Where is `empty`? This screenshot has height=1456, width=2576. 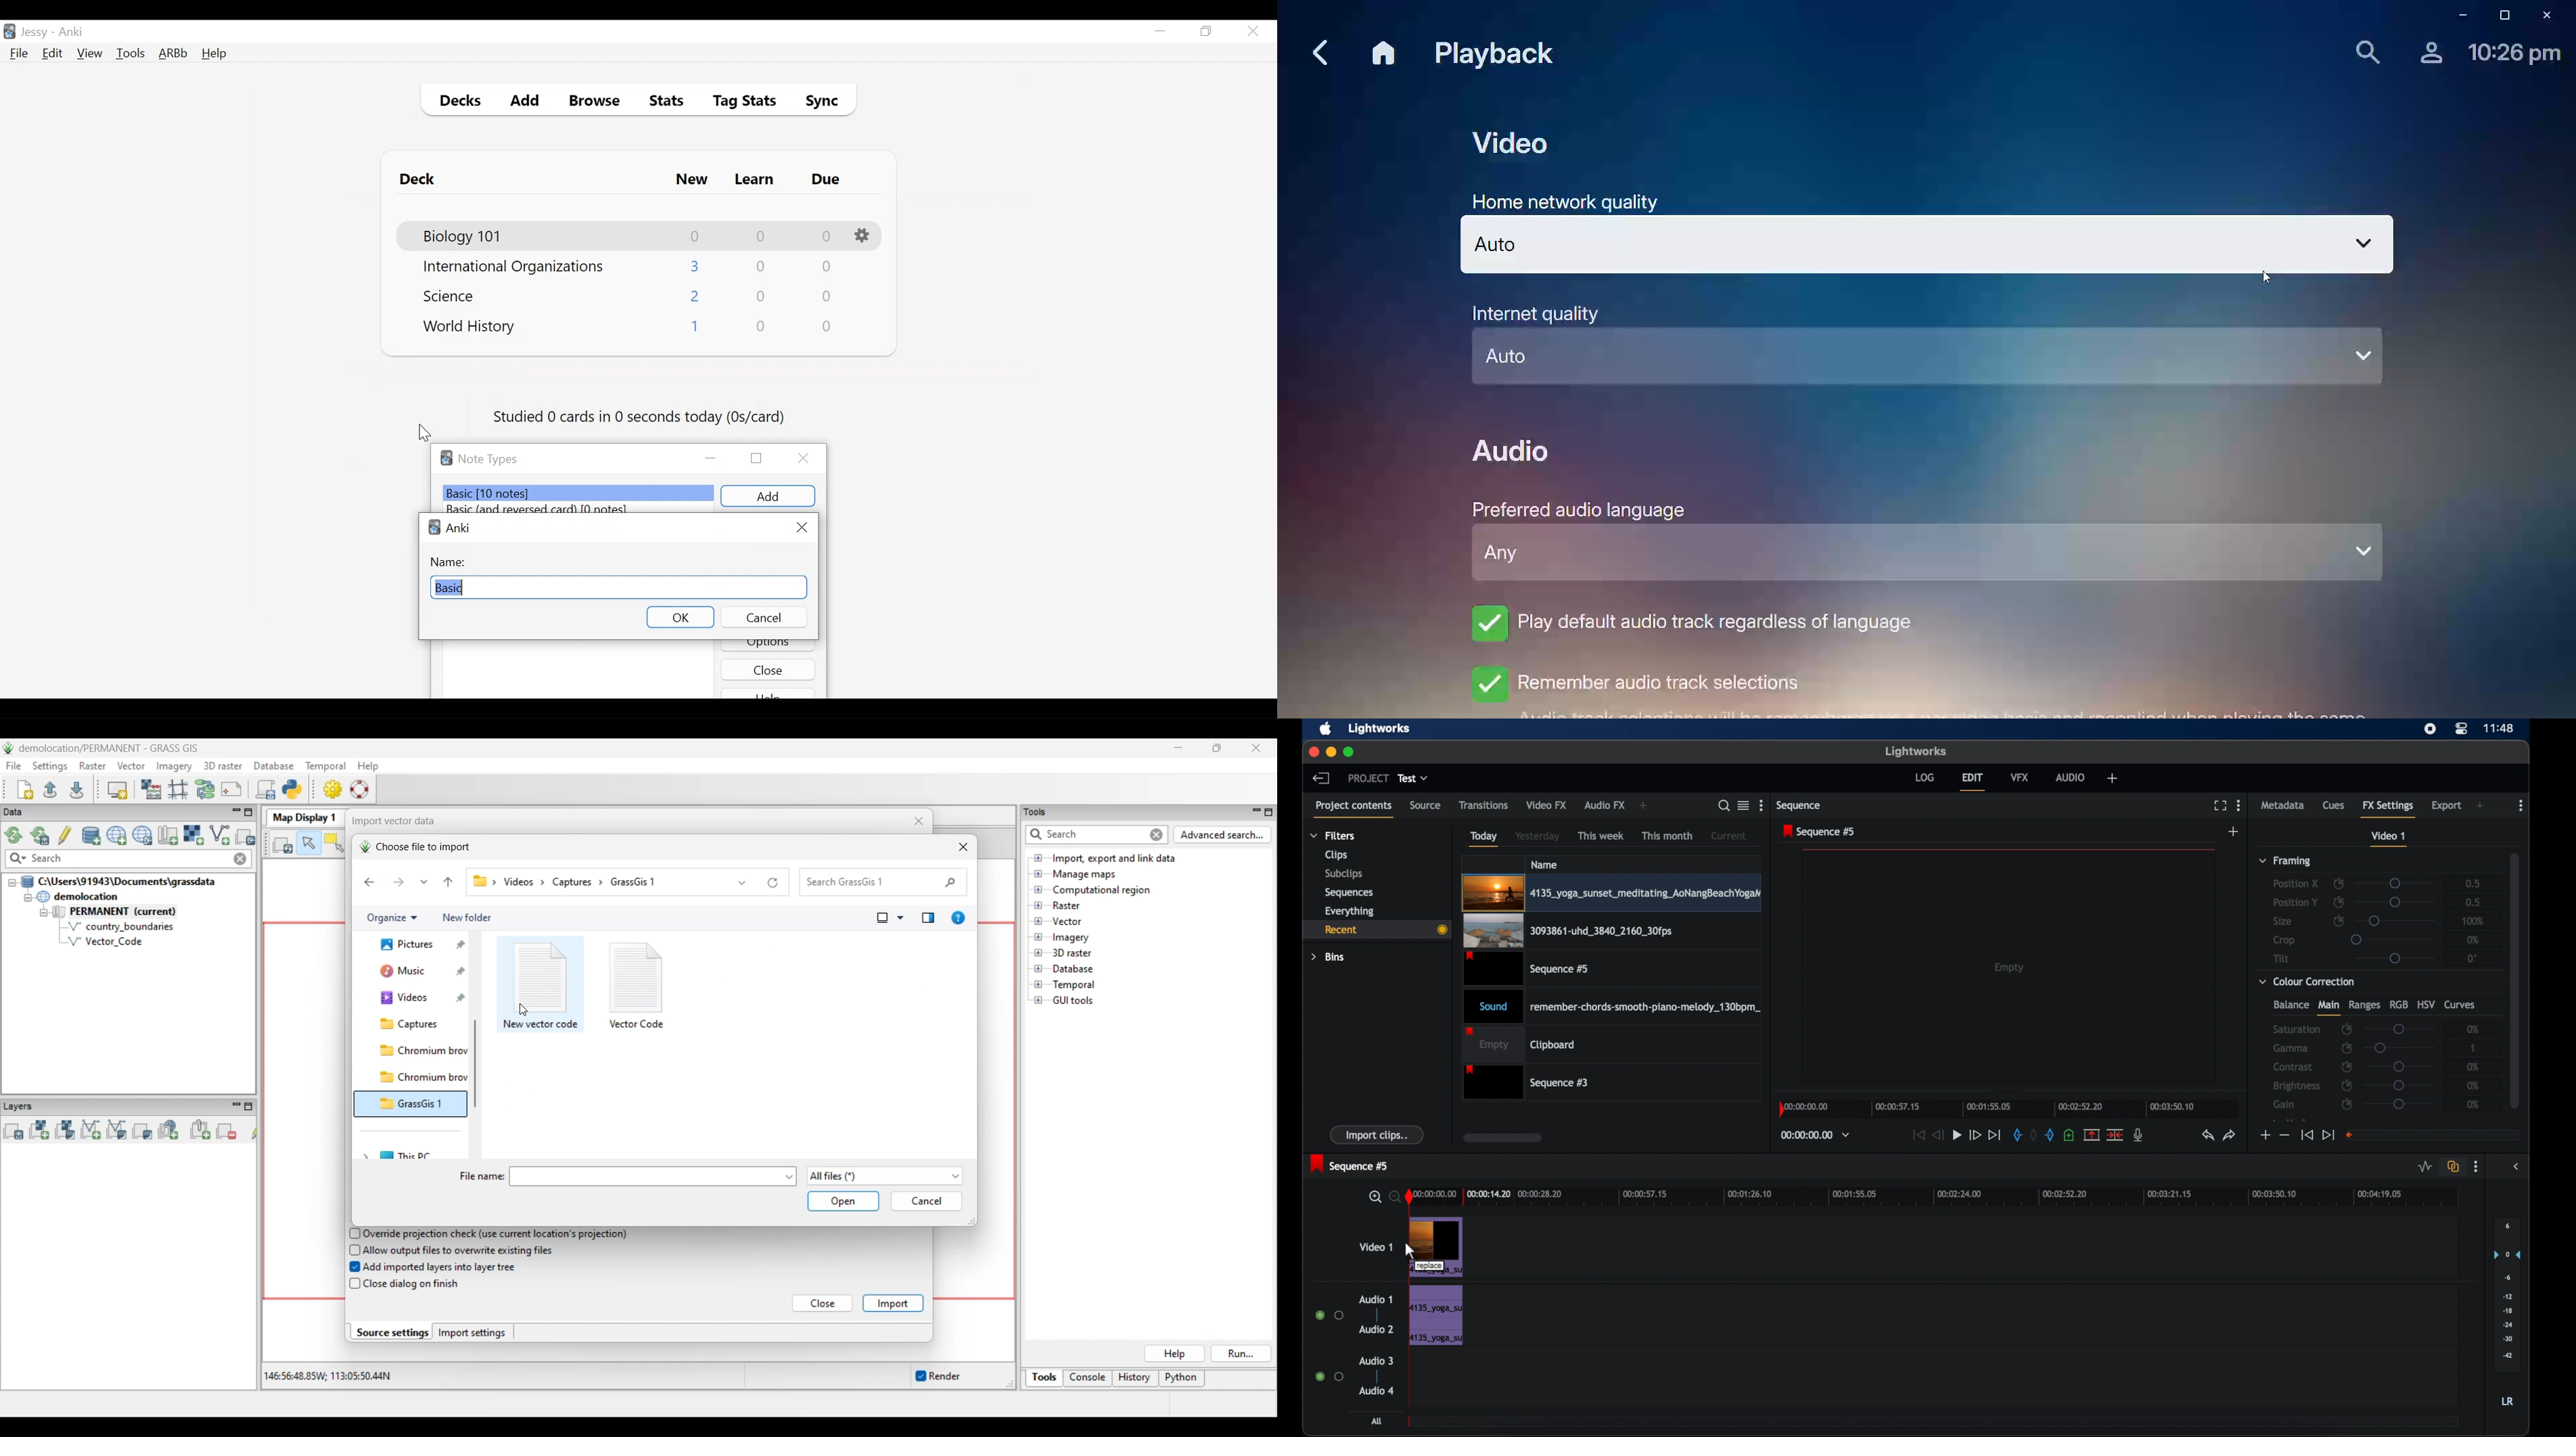 empty is located at coordinates (1519, 1044).